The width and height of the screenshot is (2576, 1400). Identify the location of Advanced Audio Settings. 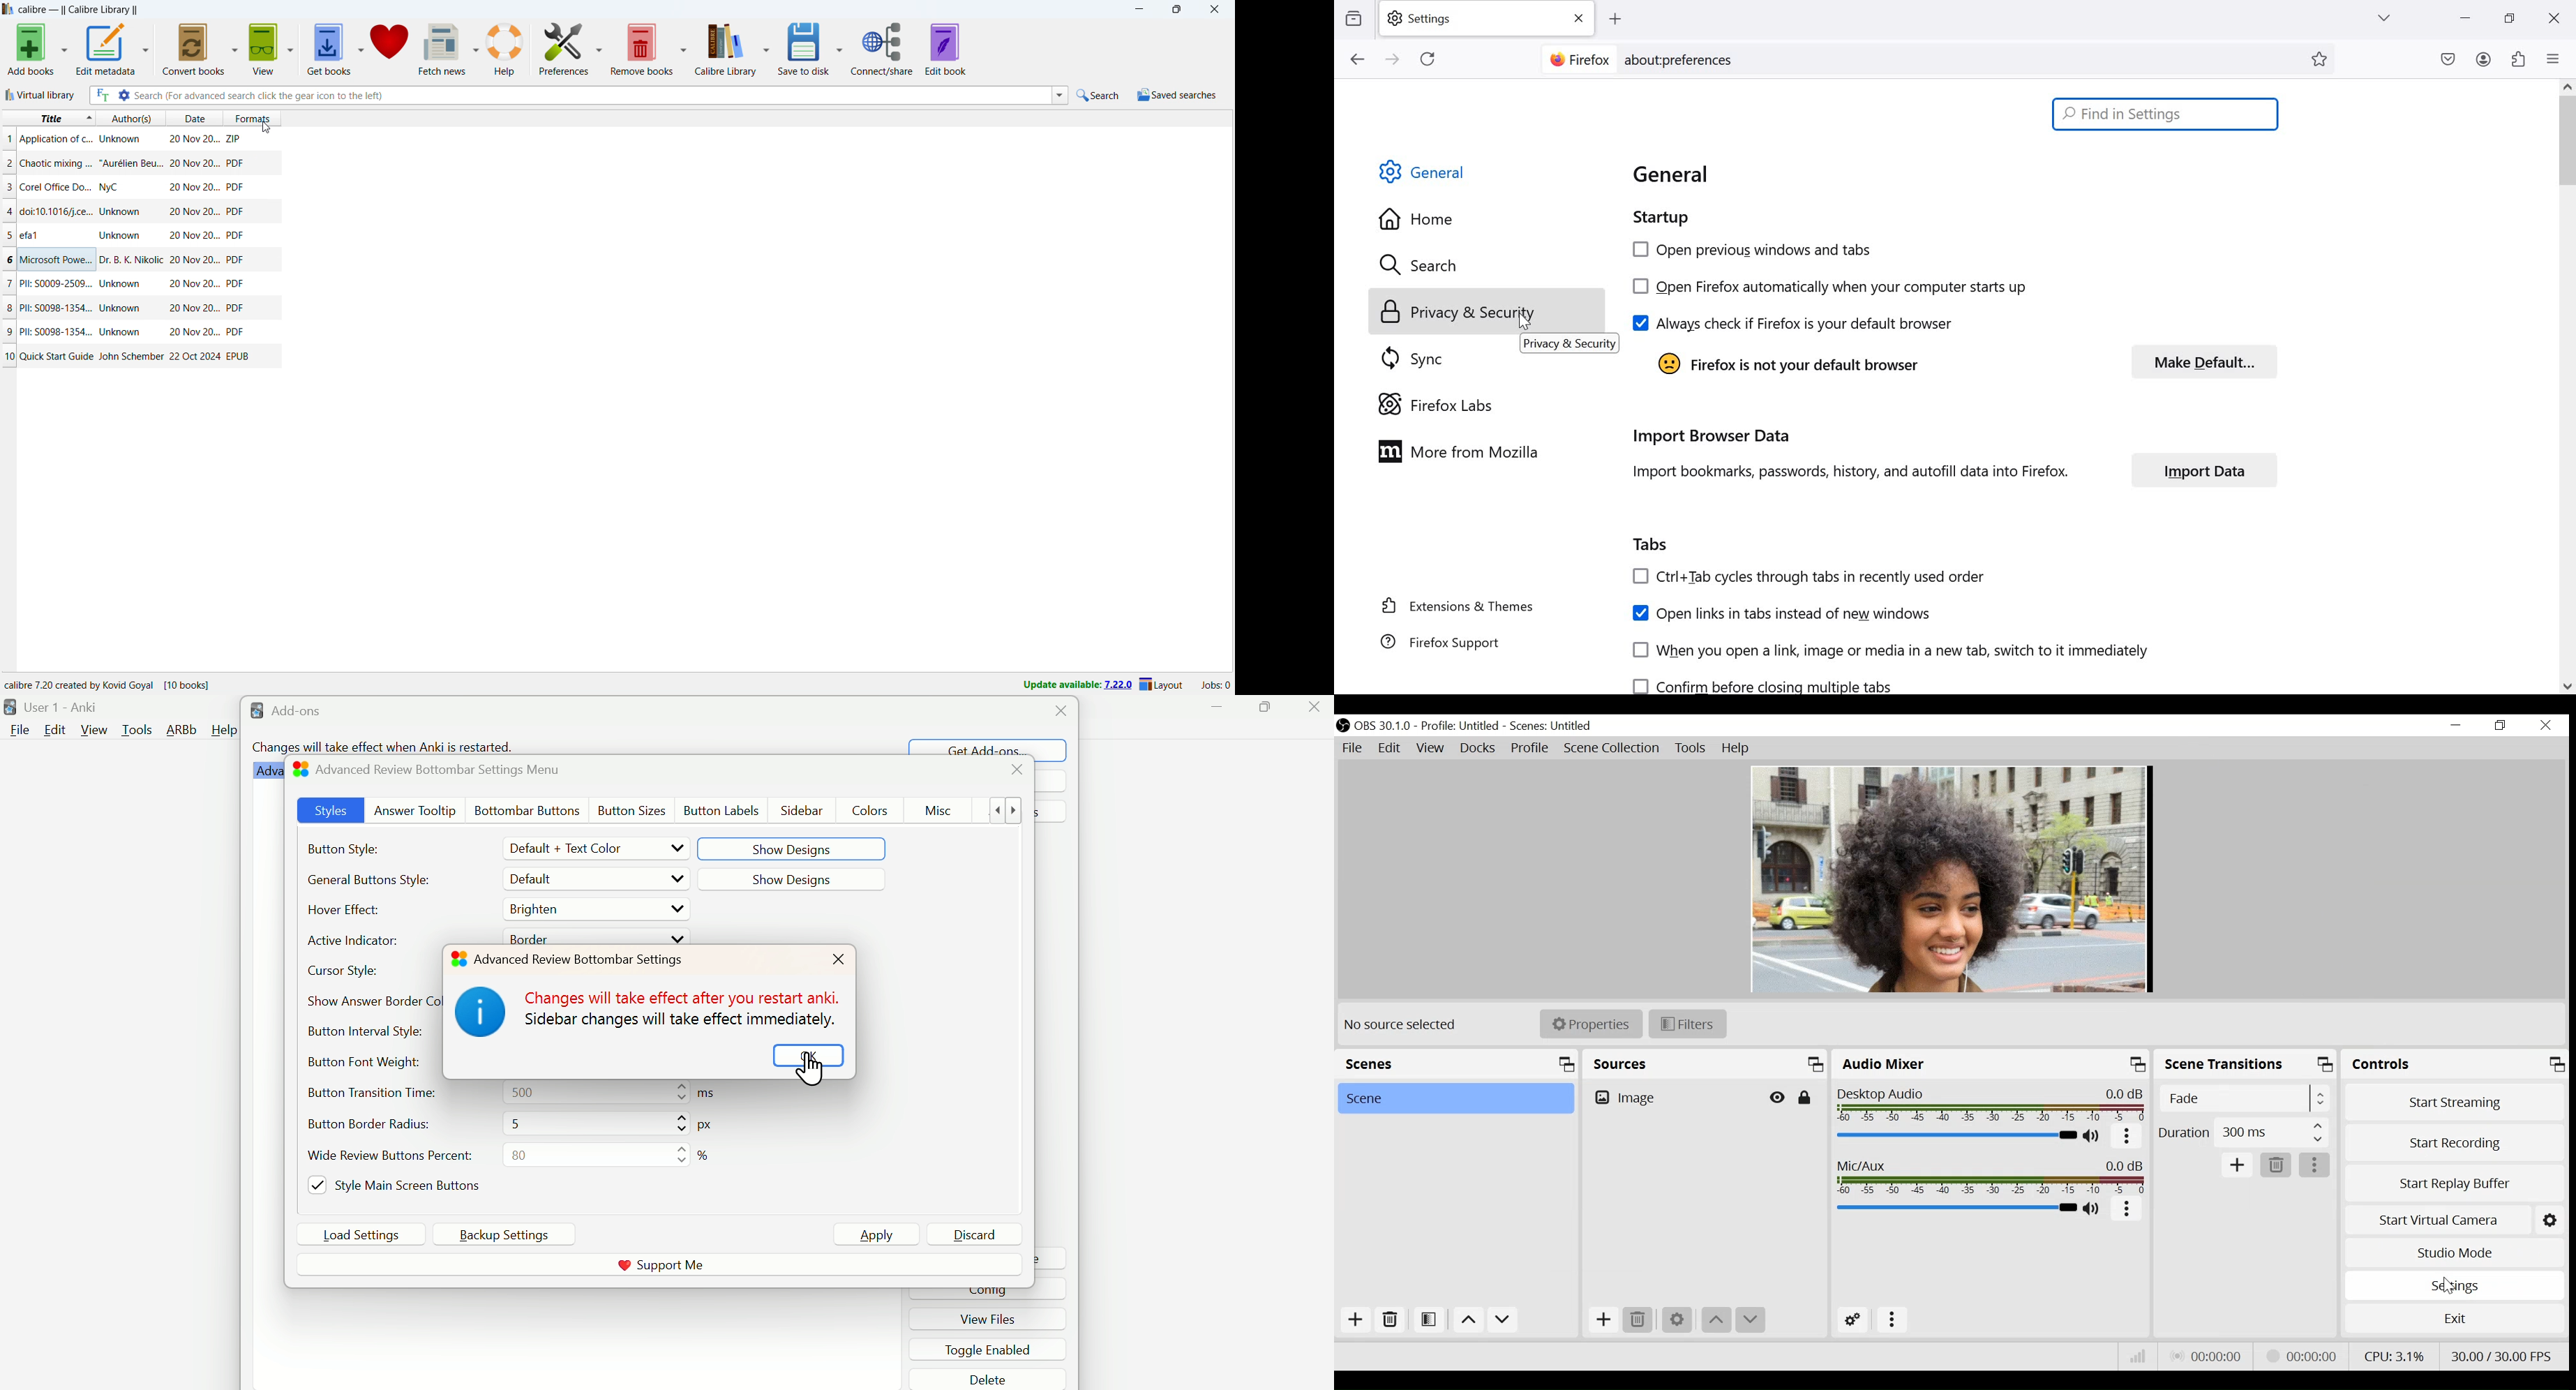
(1853, 1320).